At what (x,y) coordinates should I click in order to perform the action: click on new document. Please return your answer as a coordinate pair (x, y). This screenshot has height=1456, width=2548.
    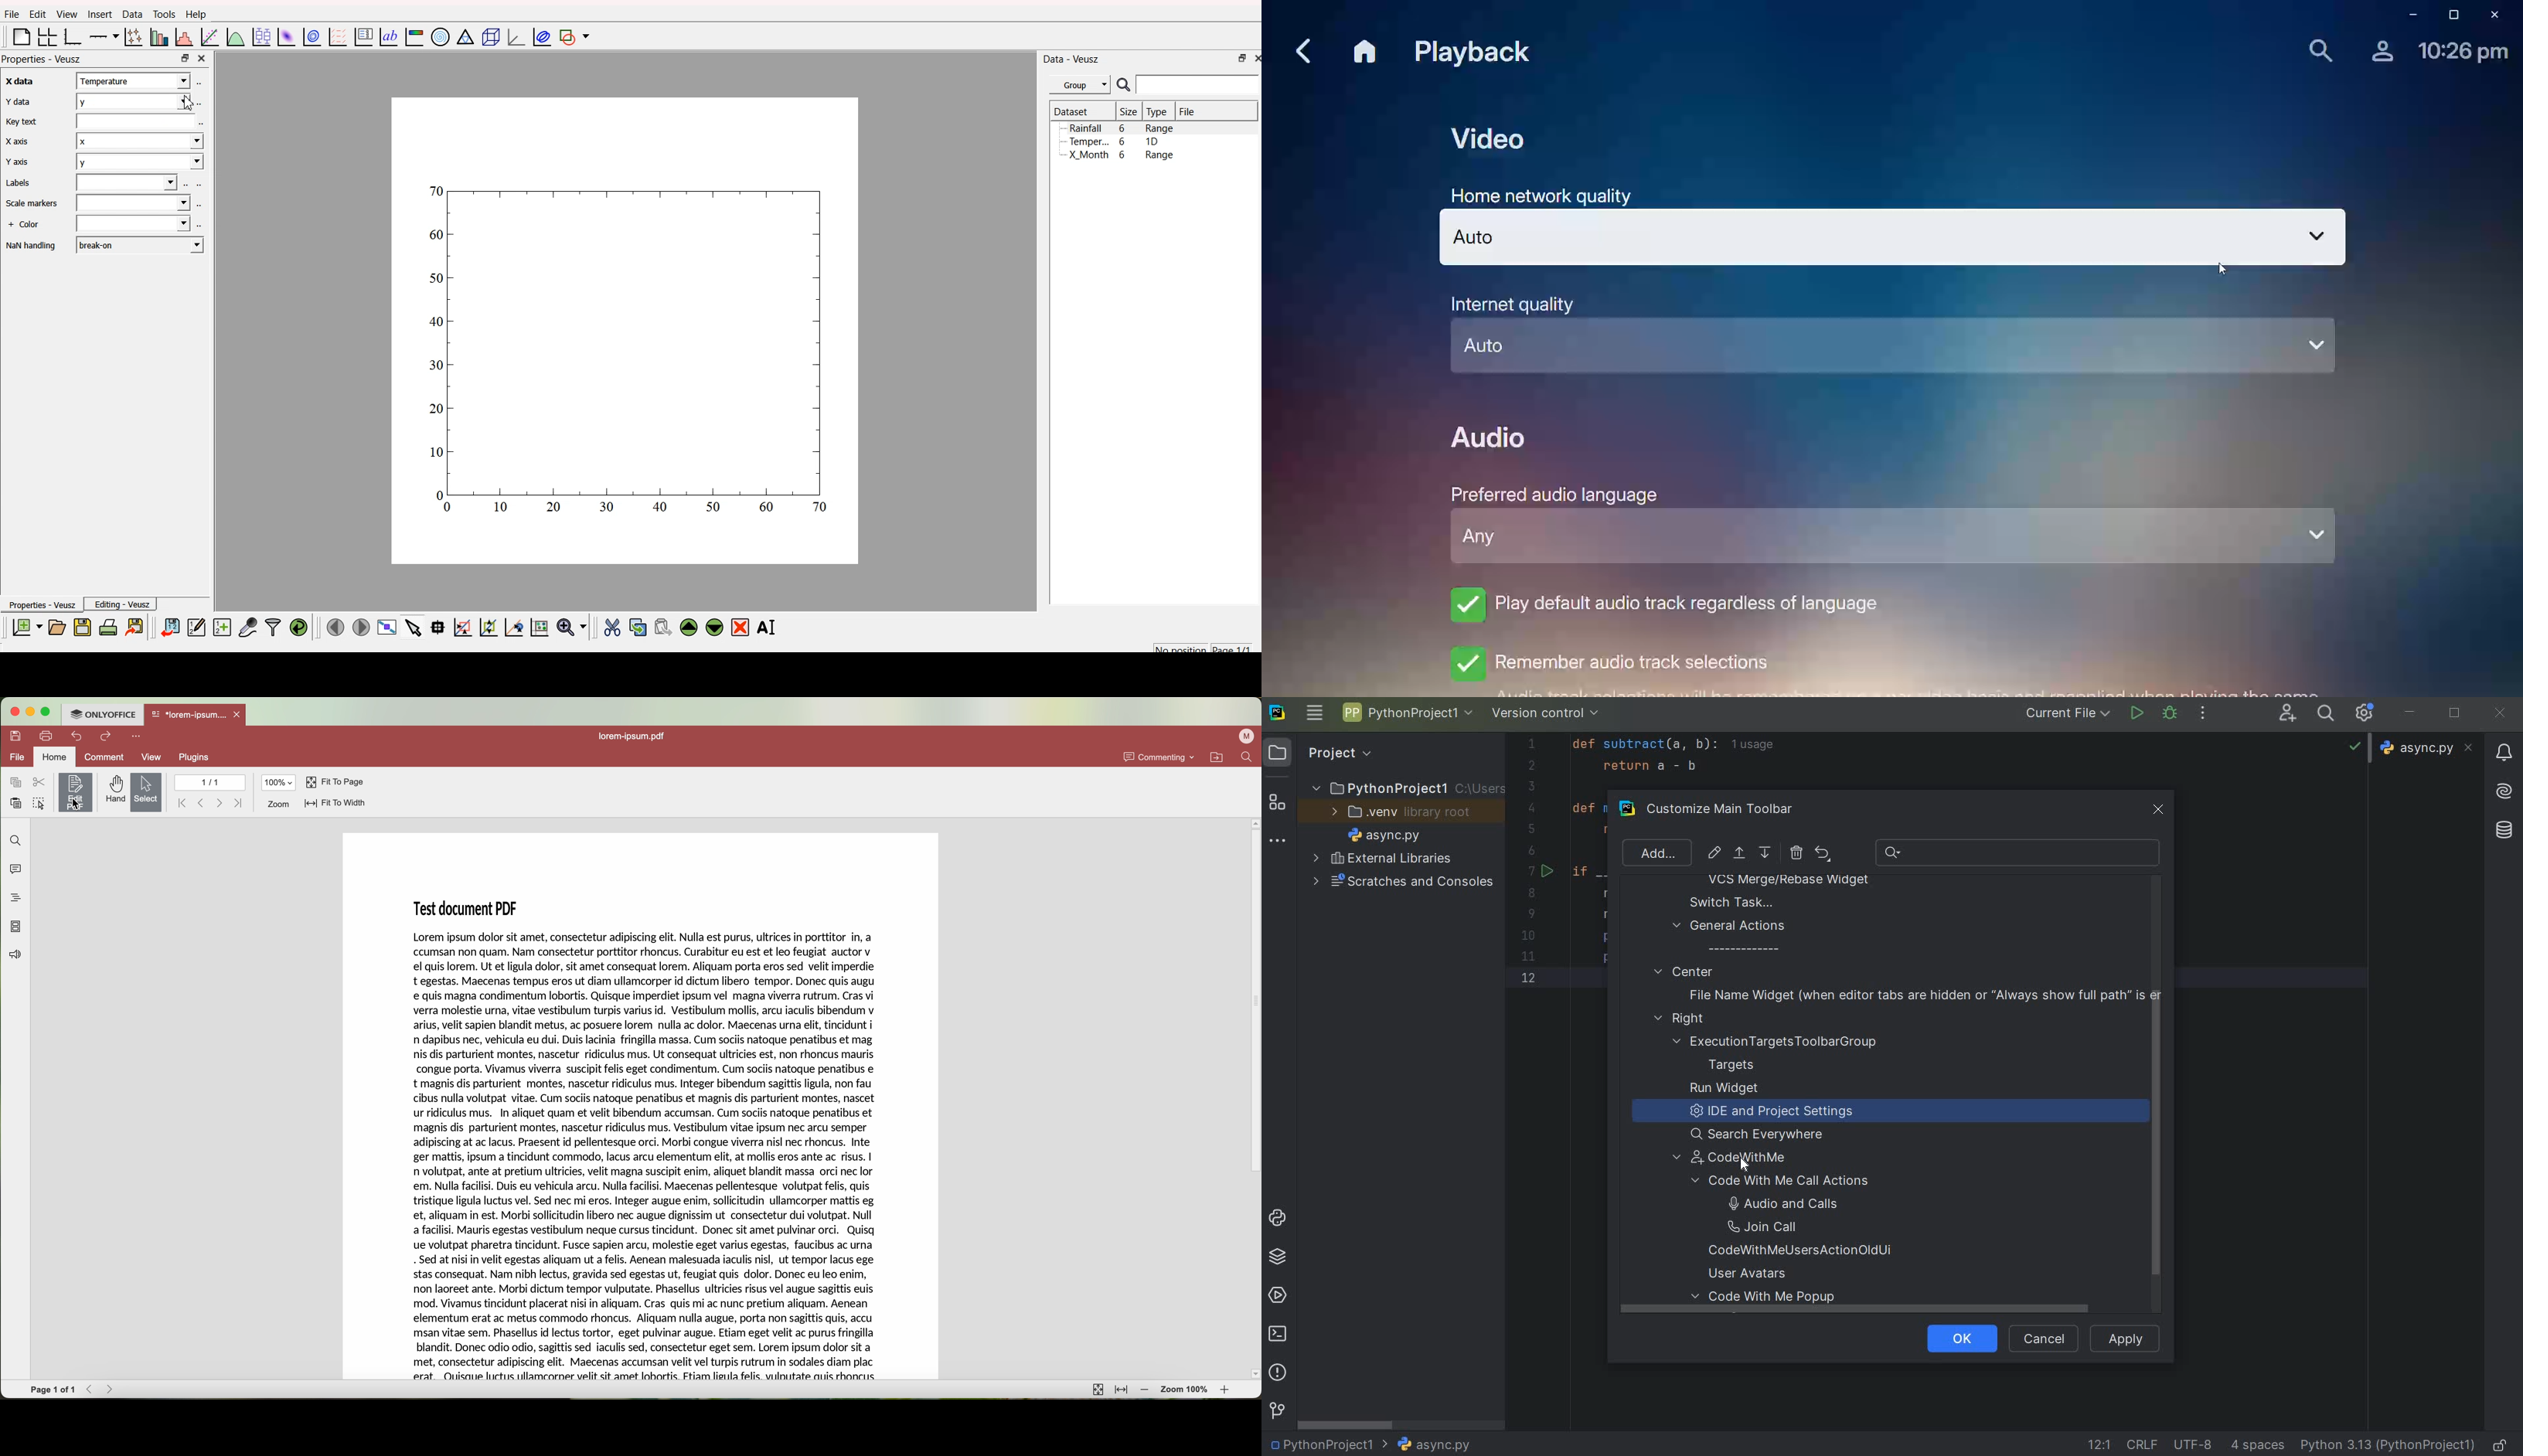
    Looking at the image, I should click on (26, 628).